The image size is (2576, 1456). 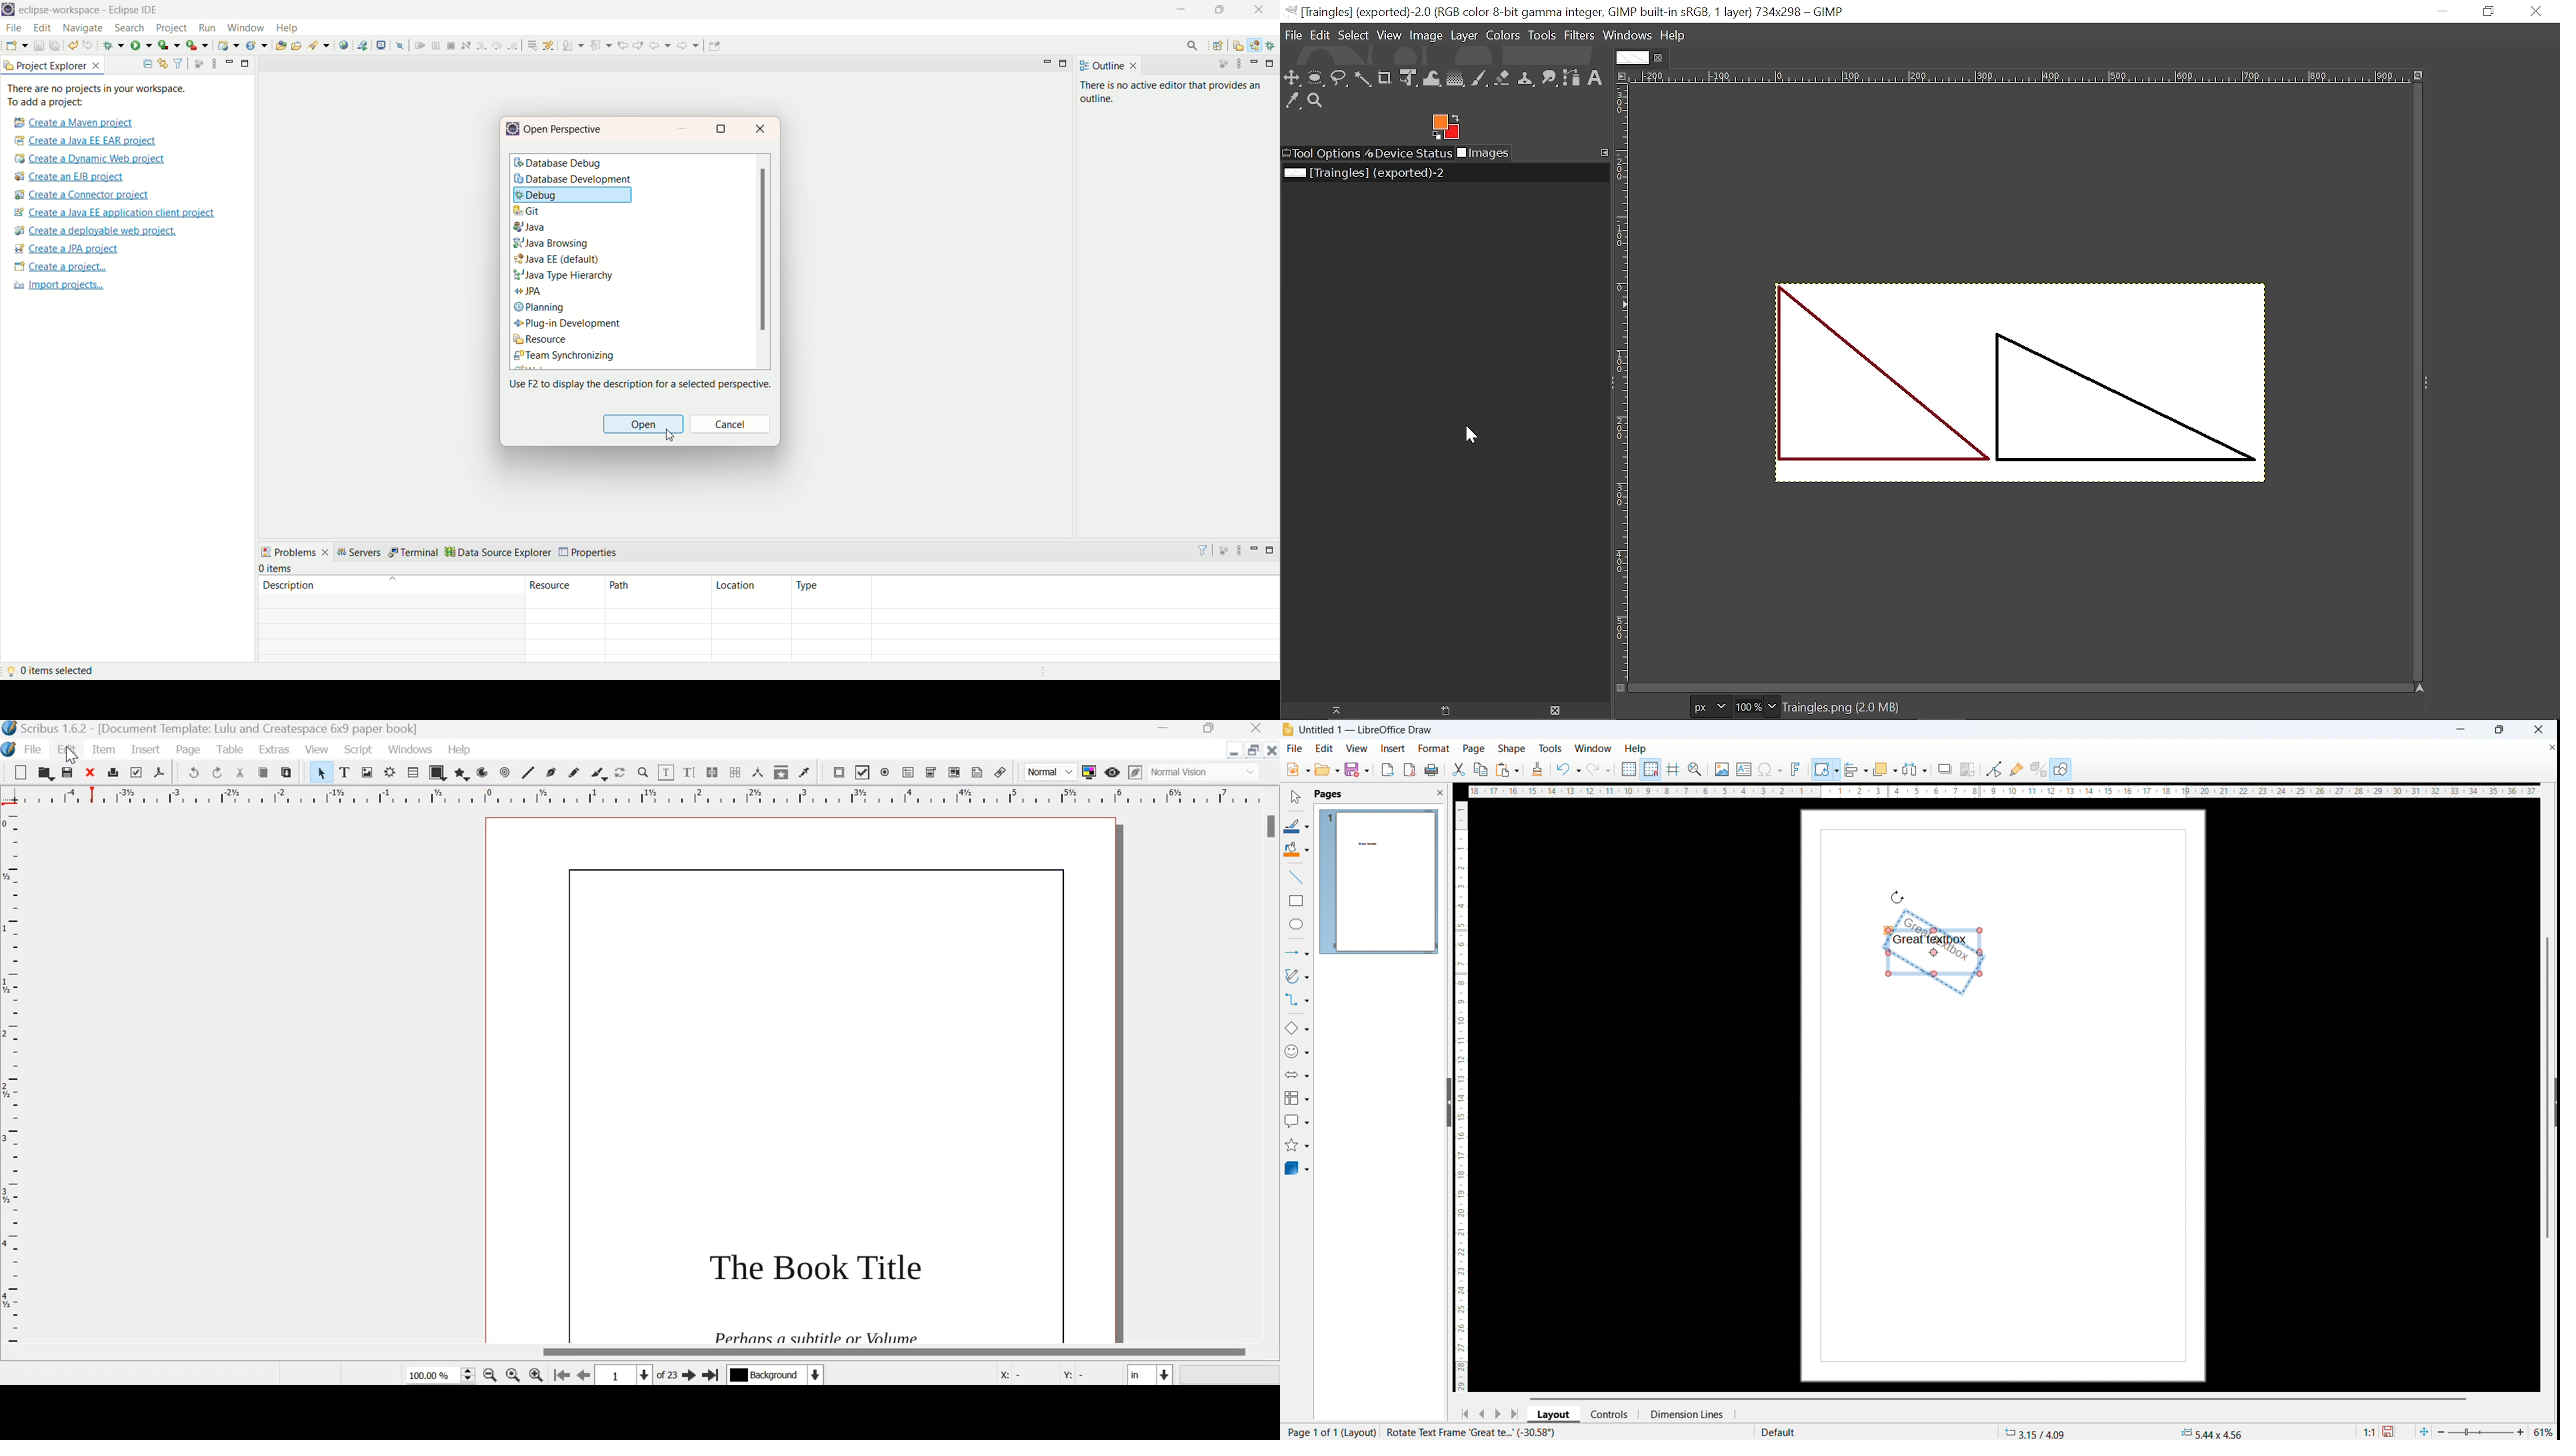 What do you see at coordinates (2037, 1431) in the screenshot?
I see `cursor coordinates` at bounding box center [2037, 1431].